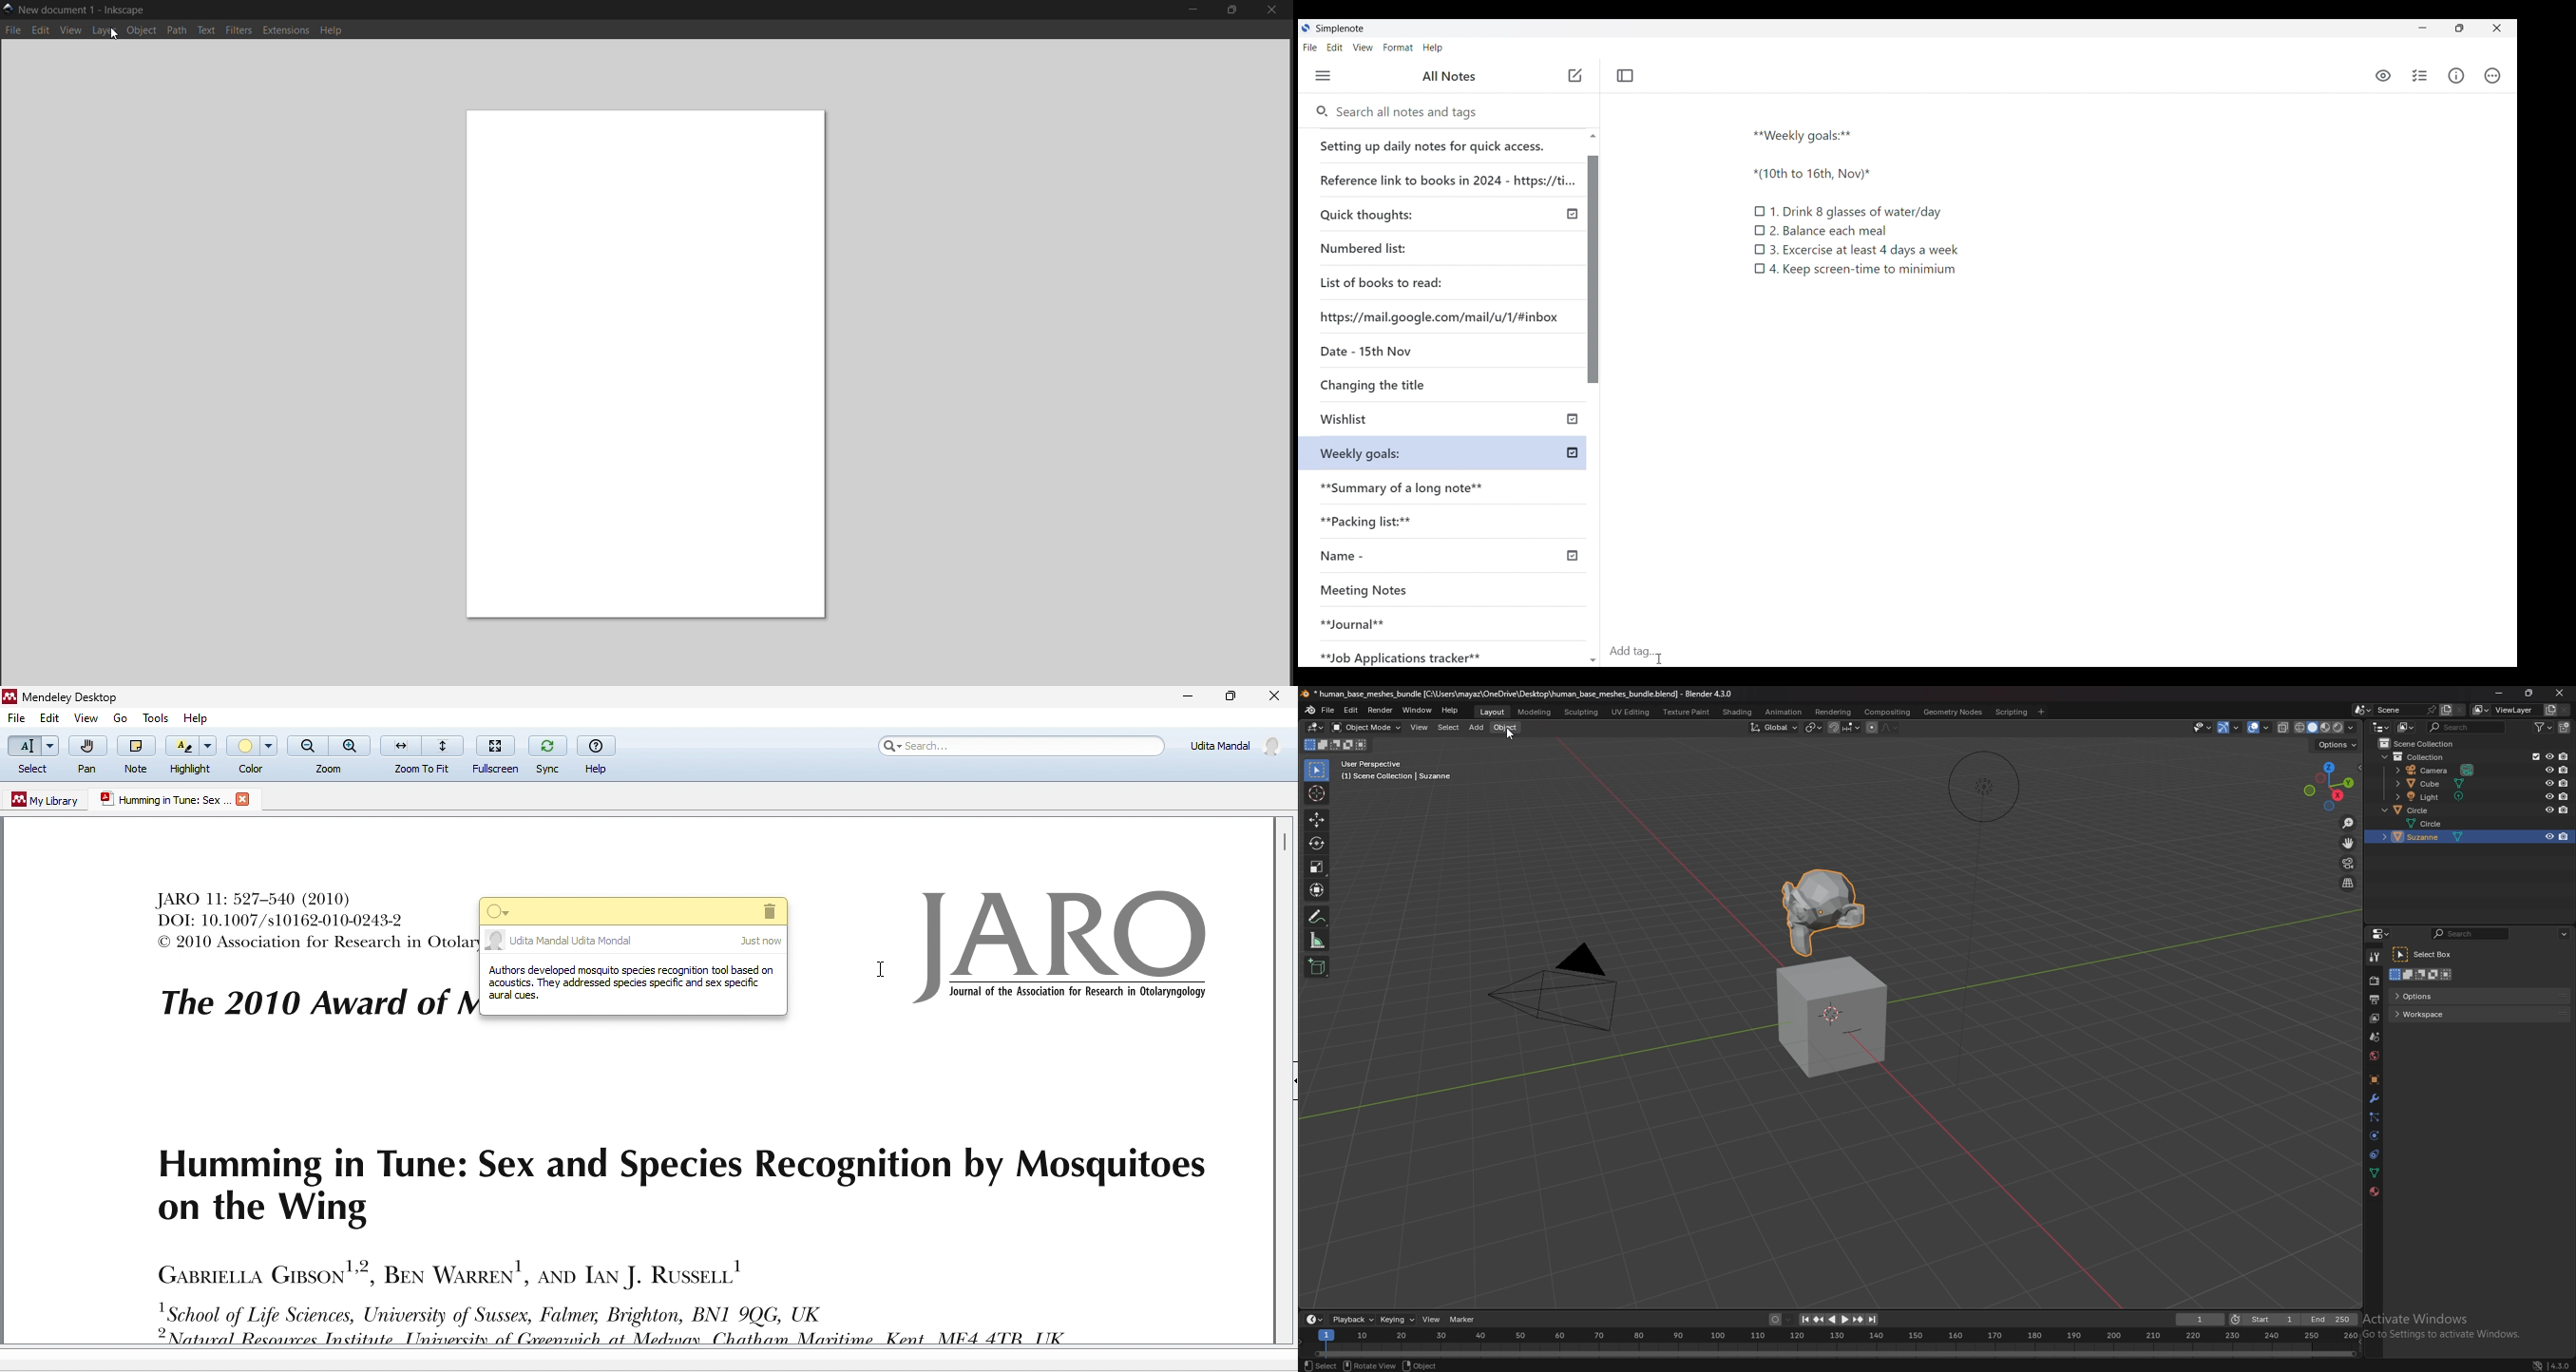  What do you see at coordinates (1855, 201) in the screenshot?
I see `Text in current note` at bounding box center [1855, 201].